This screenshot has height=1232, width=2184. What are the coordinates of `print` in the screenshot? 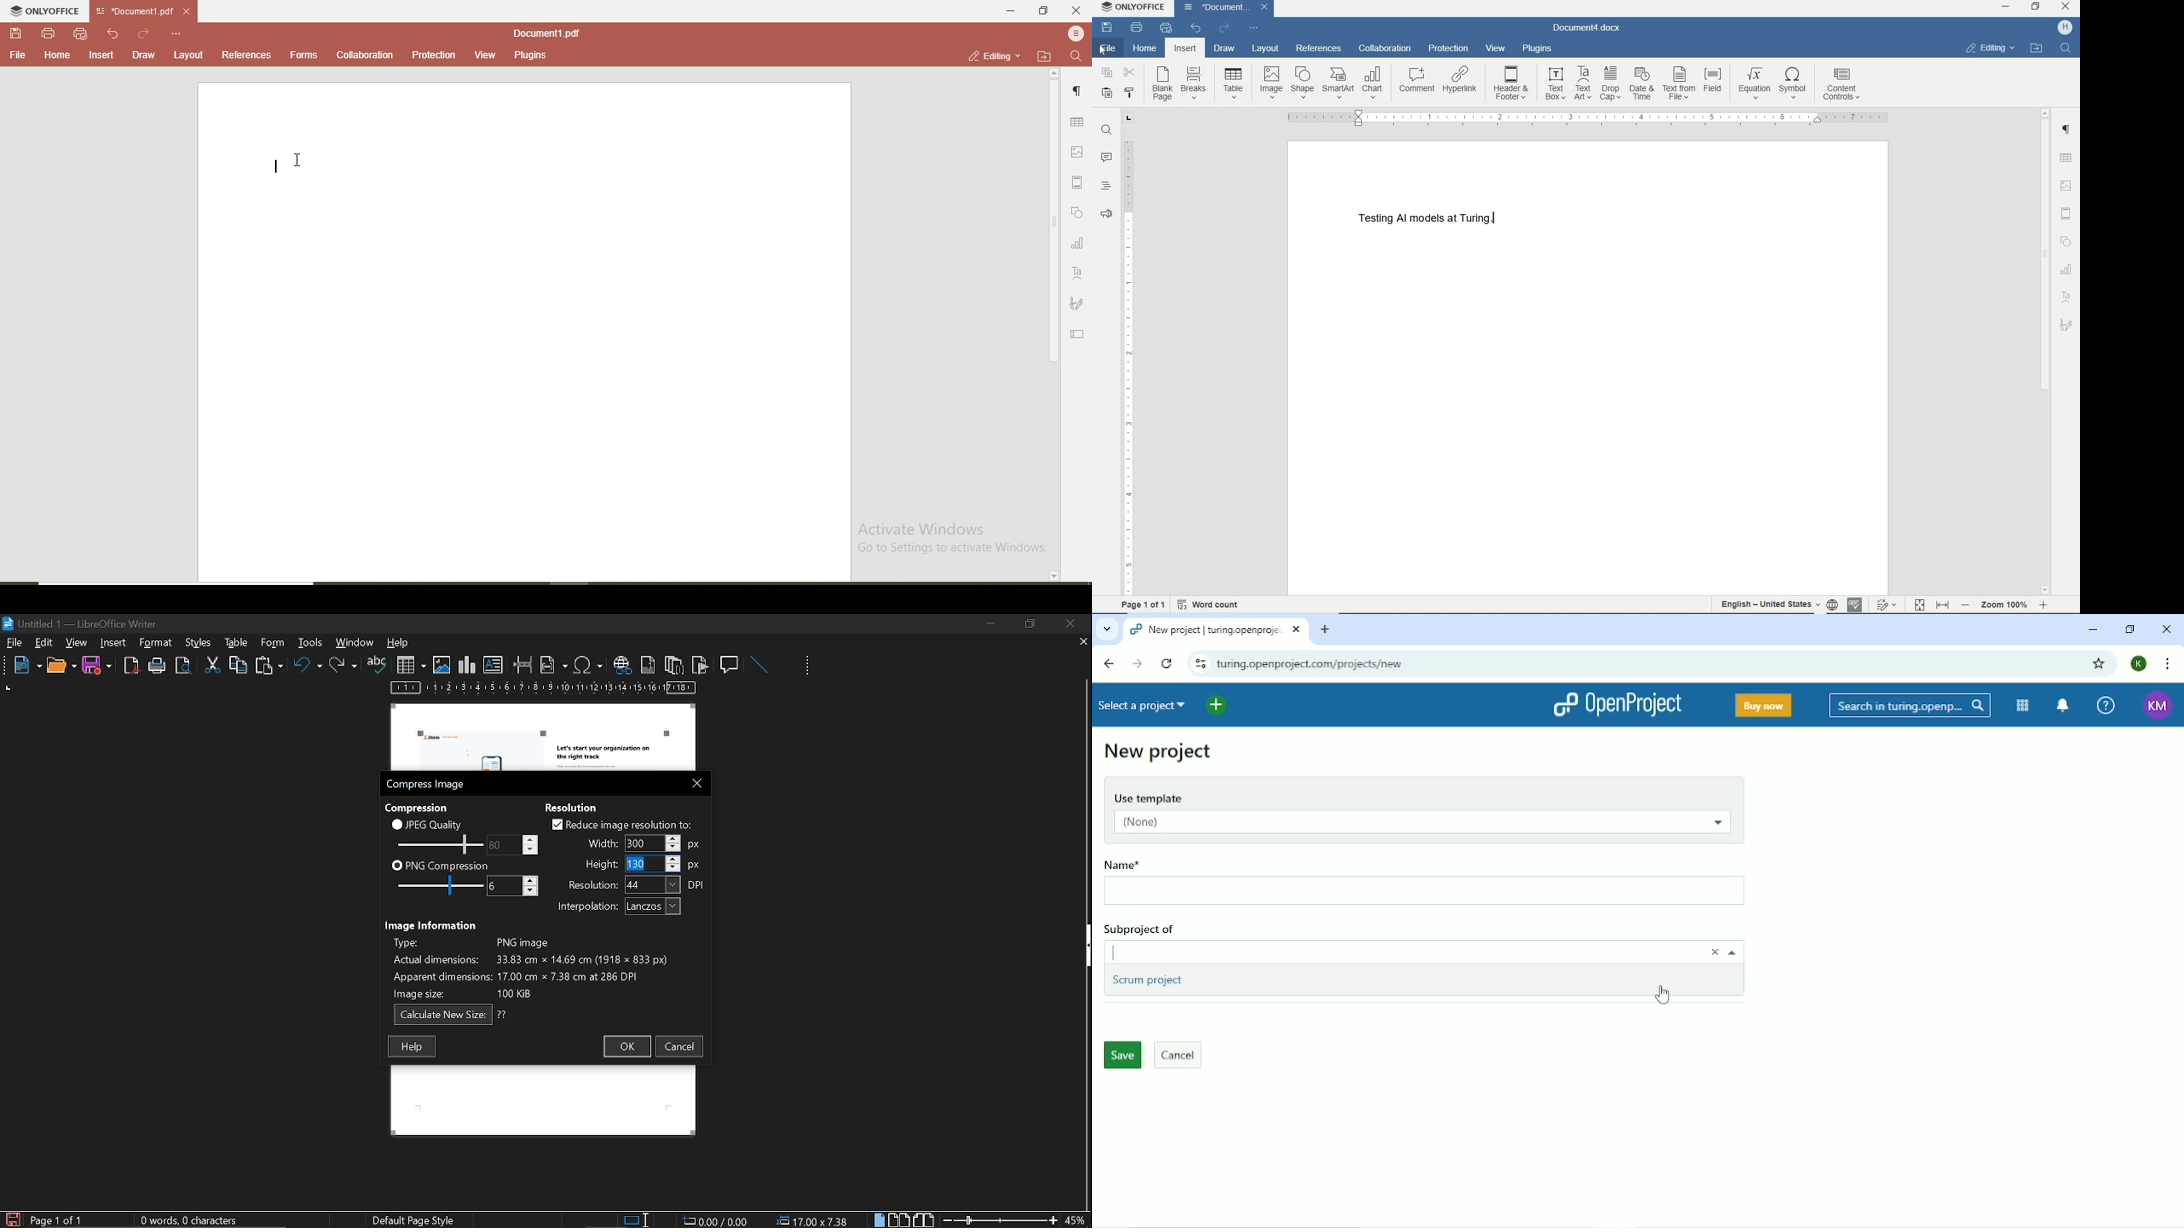 It's located at (158, 666).